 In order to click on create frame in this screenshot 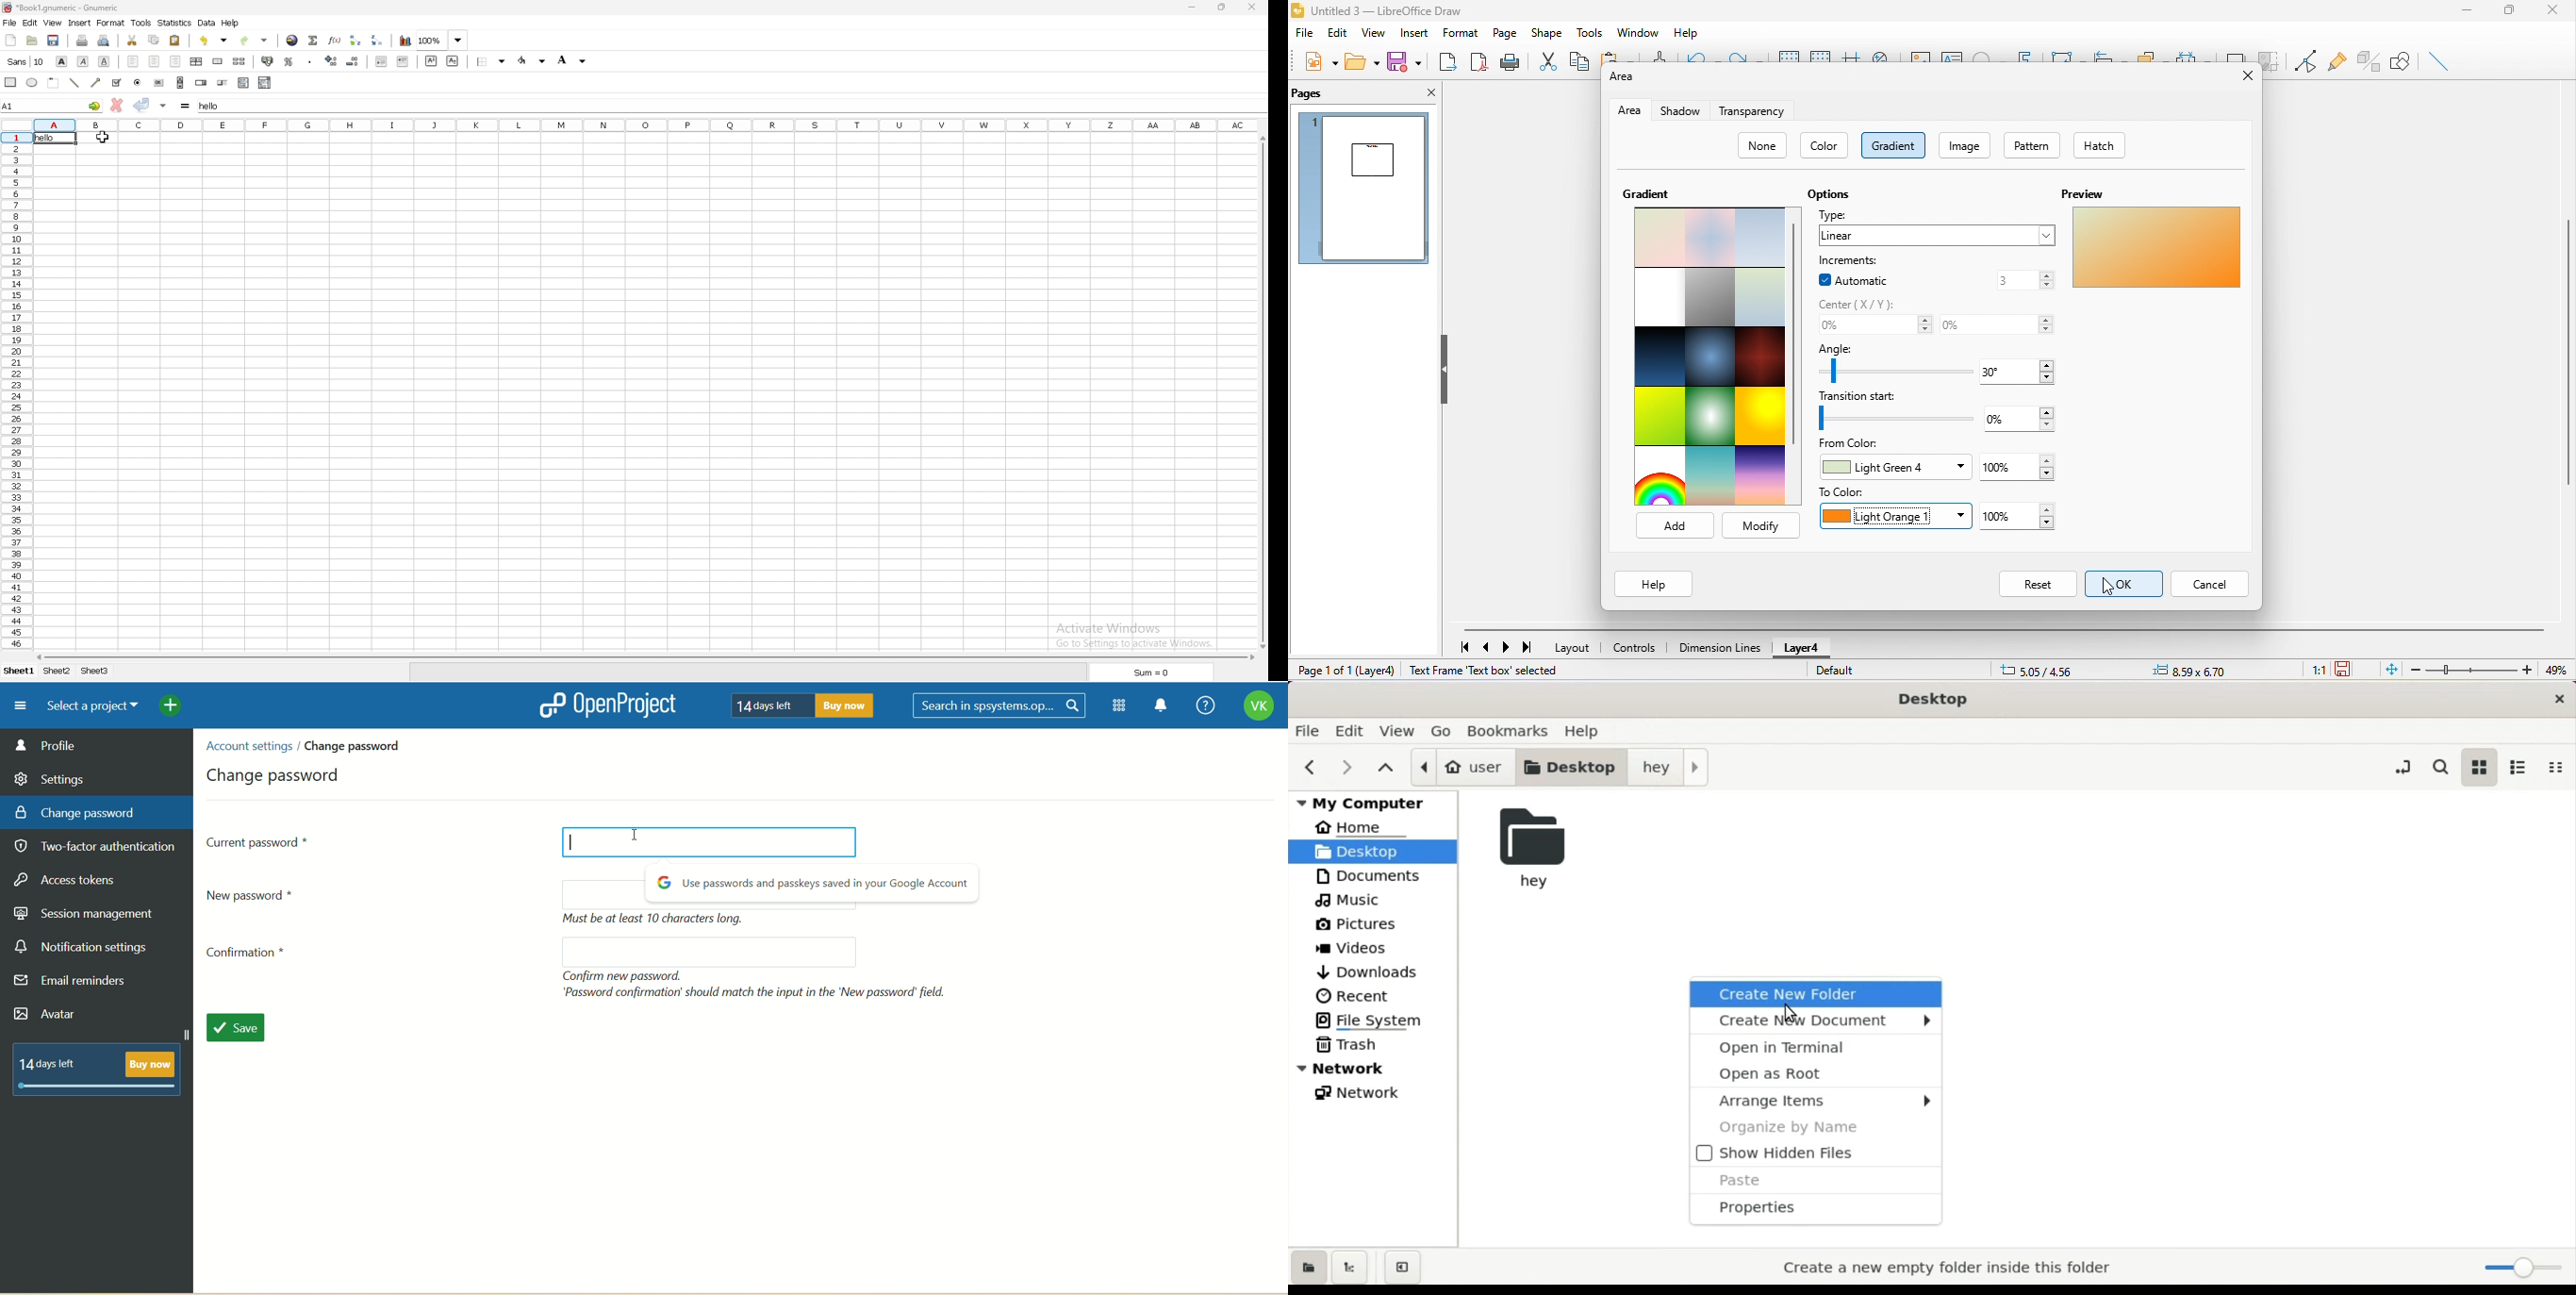, I will do `click(55, 83)`.